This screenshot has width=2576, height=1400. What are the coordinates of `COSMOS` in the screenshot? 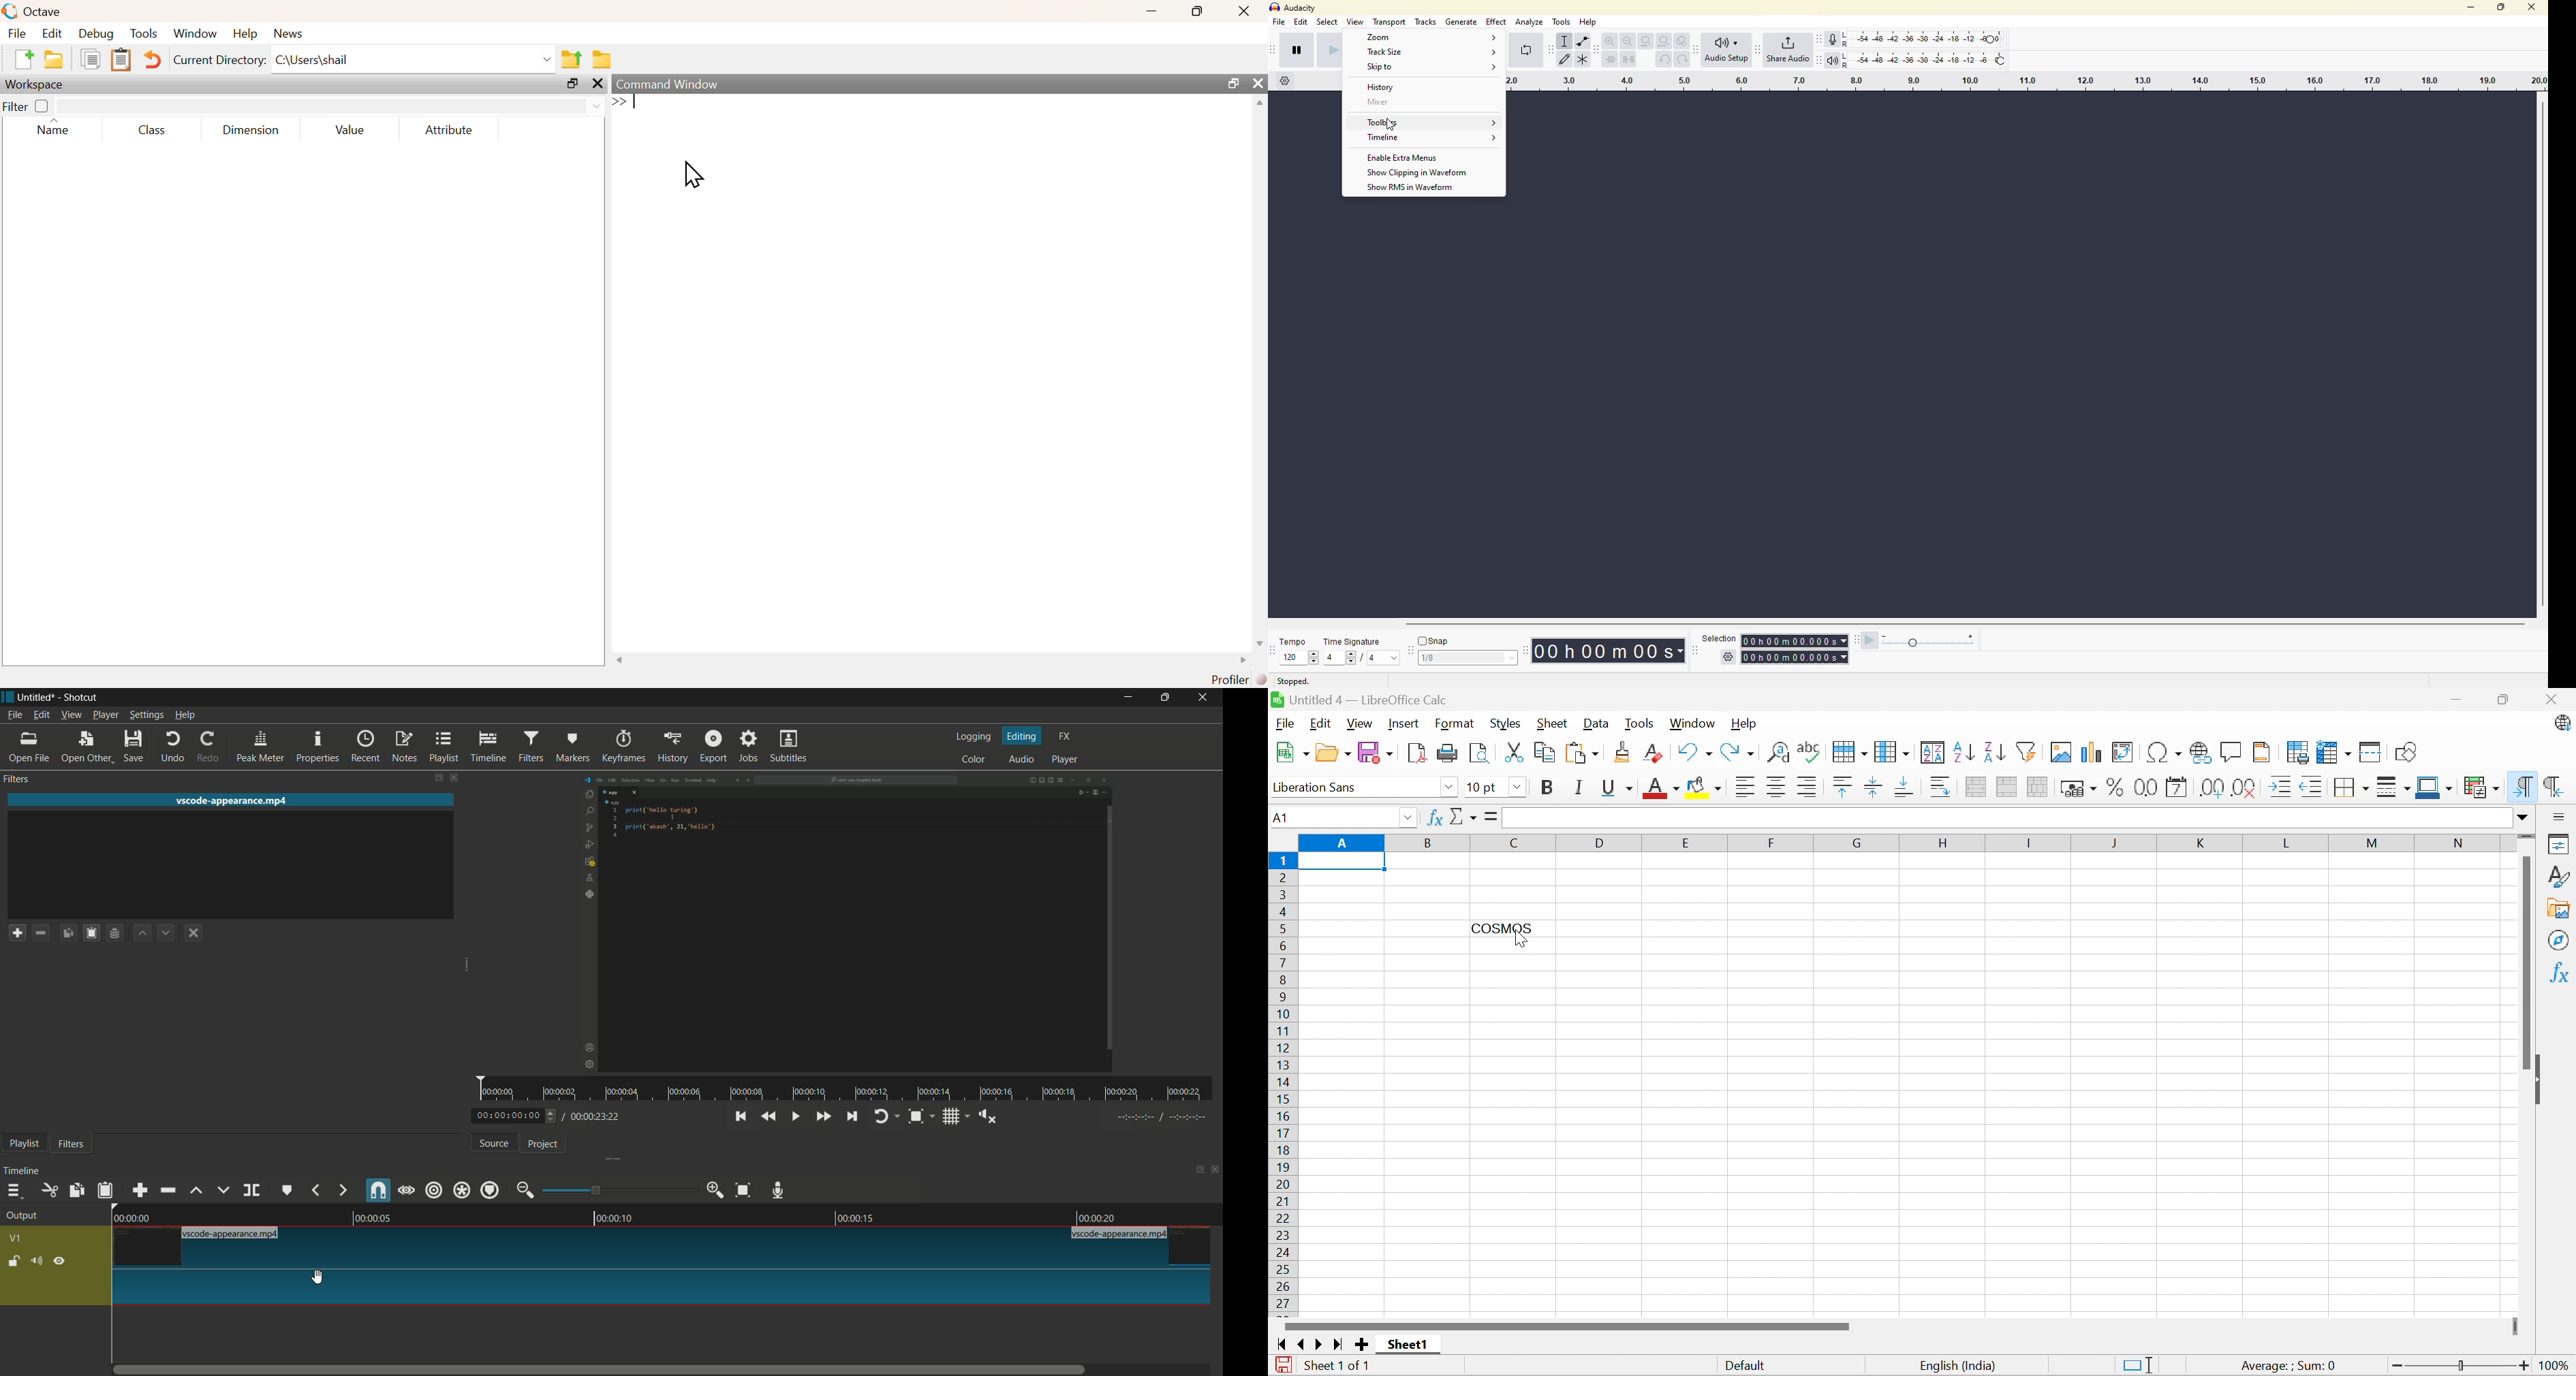 It's located at (1502, 926).